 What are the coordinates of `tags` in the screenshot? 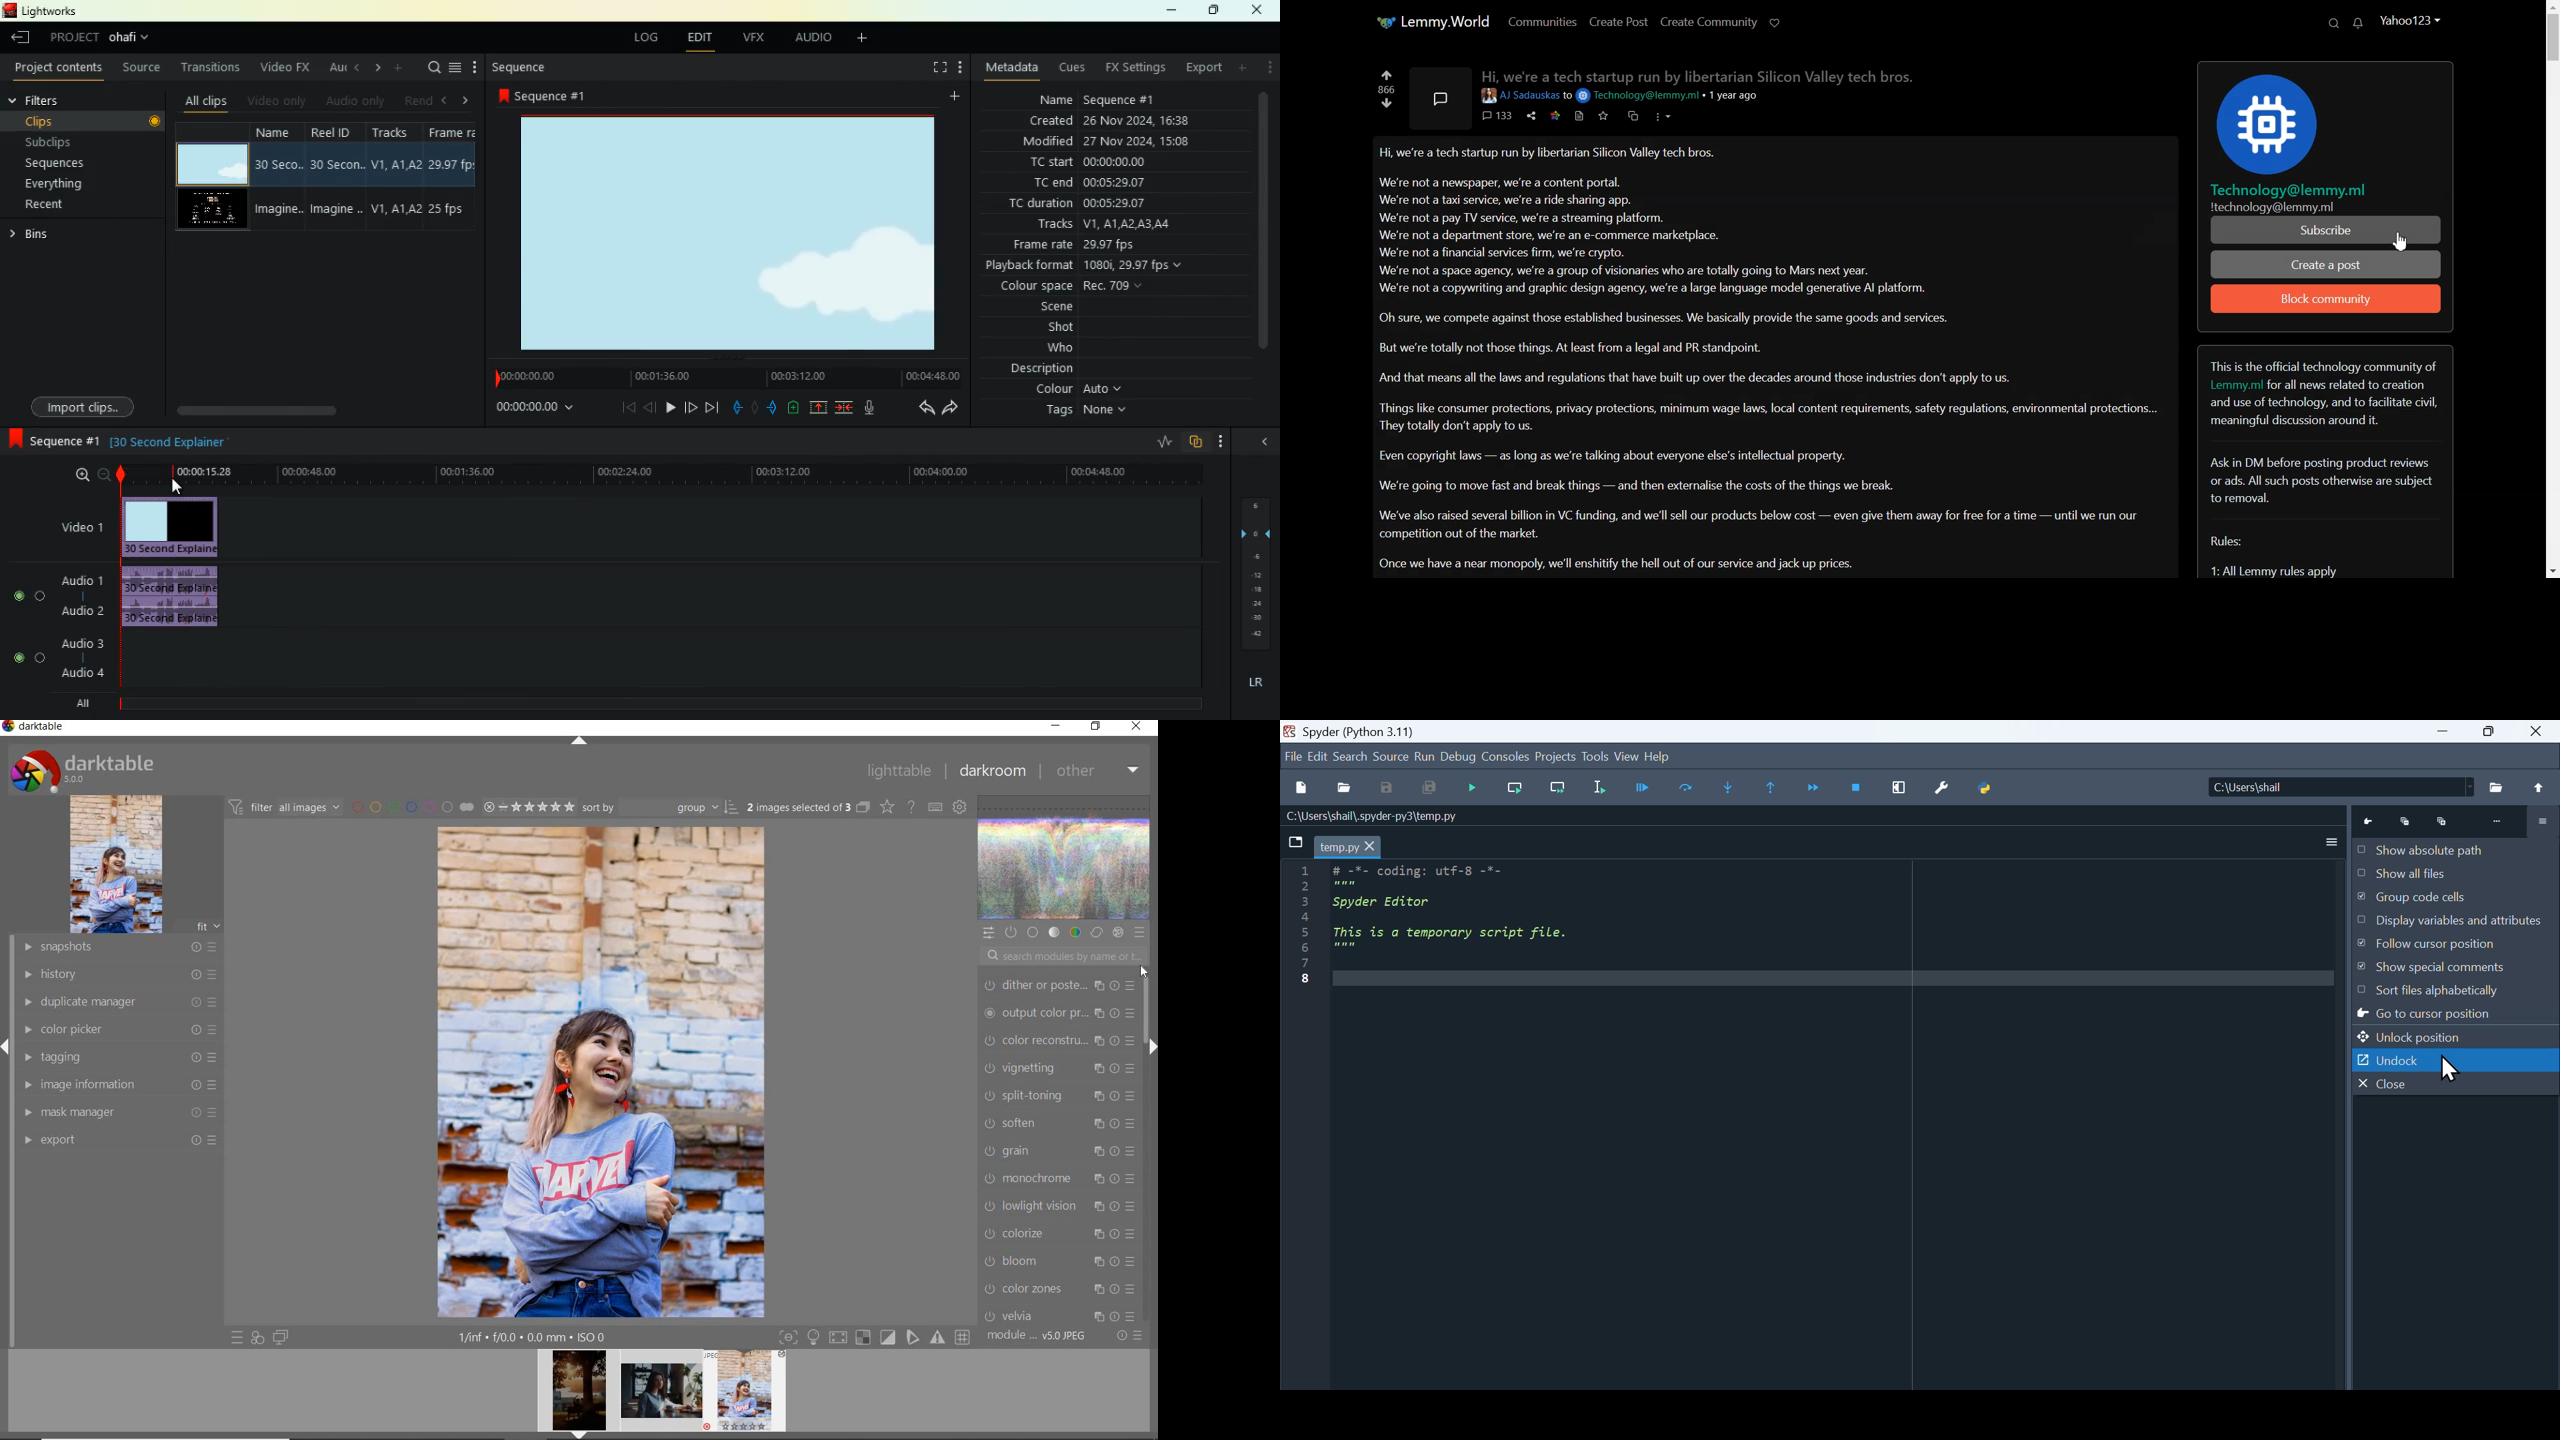 It's located at (1081, 413).